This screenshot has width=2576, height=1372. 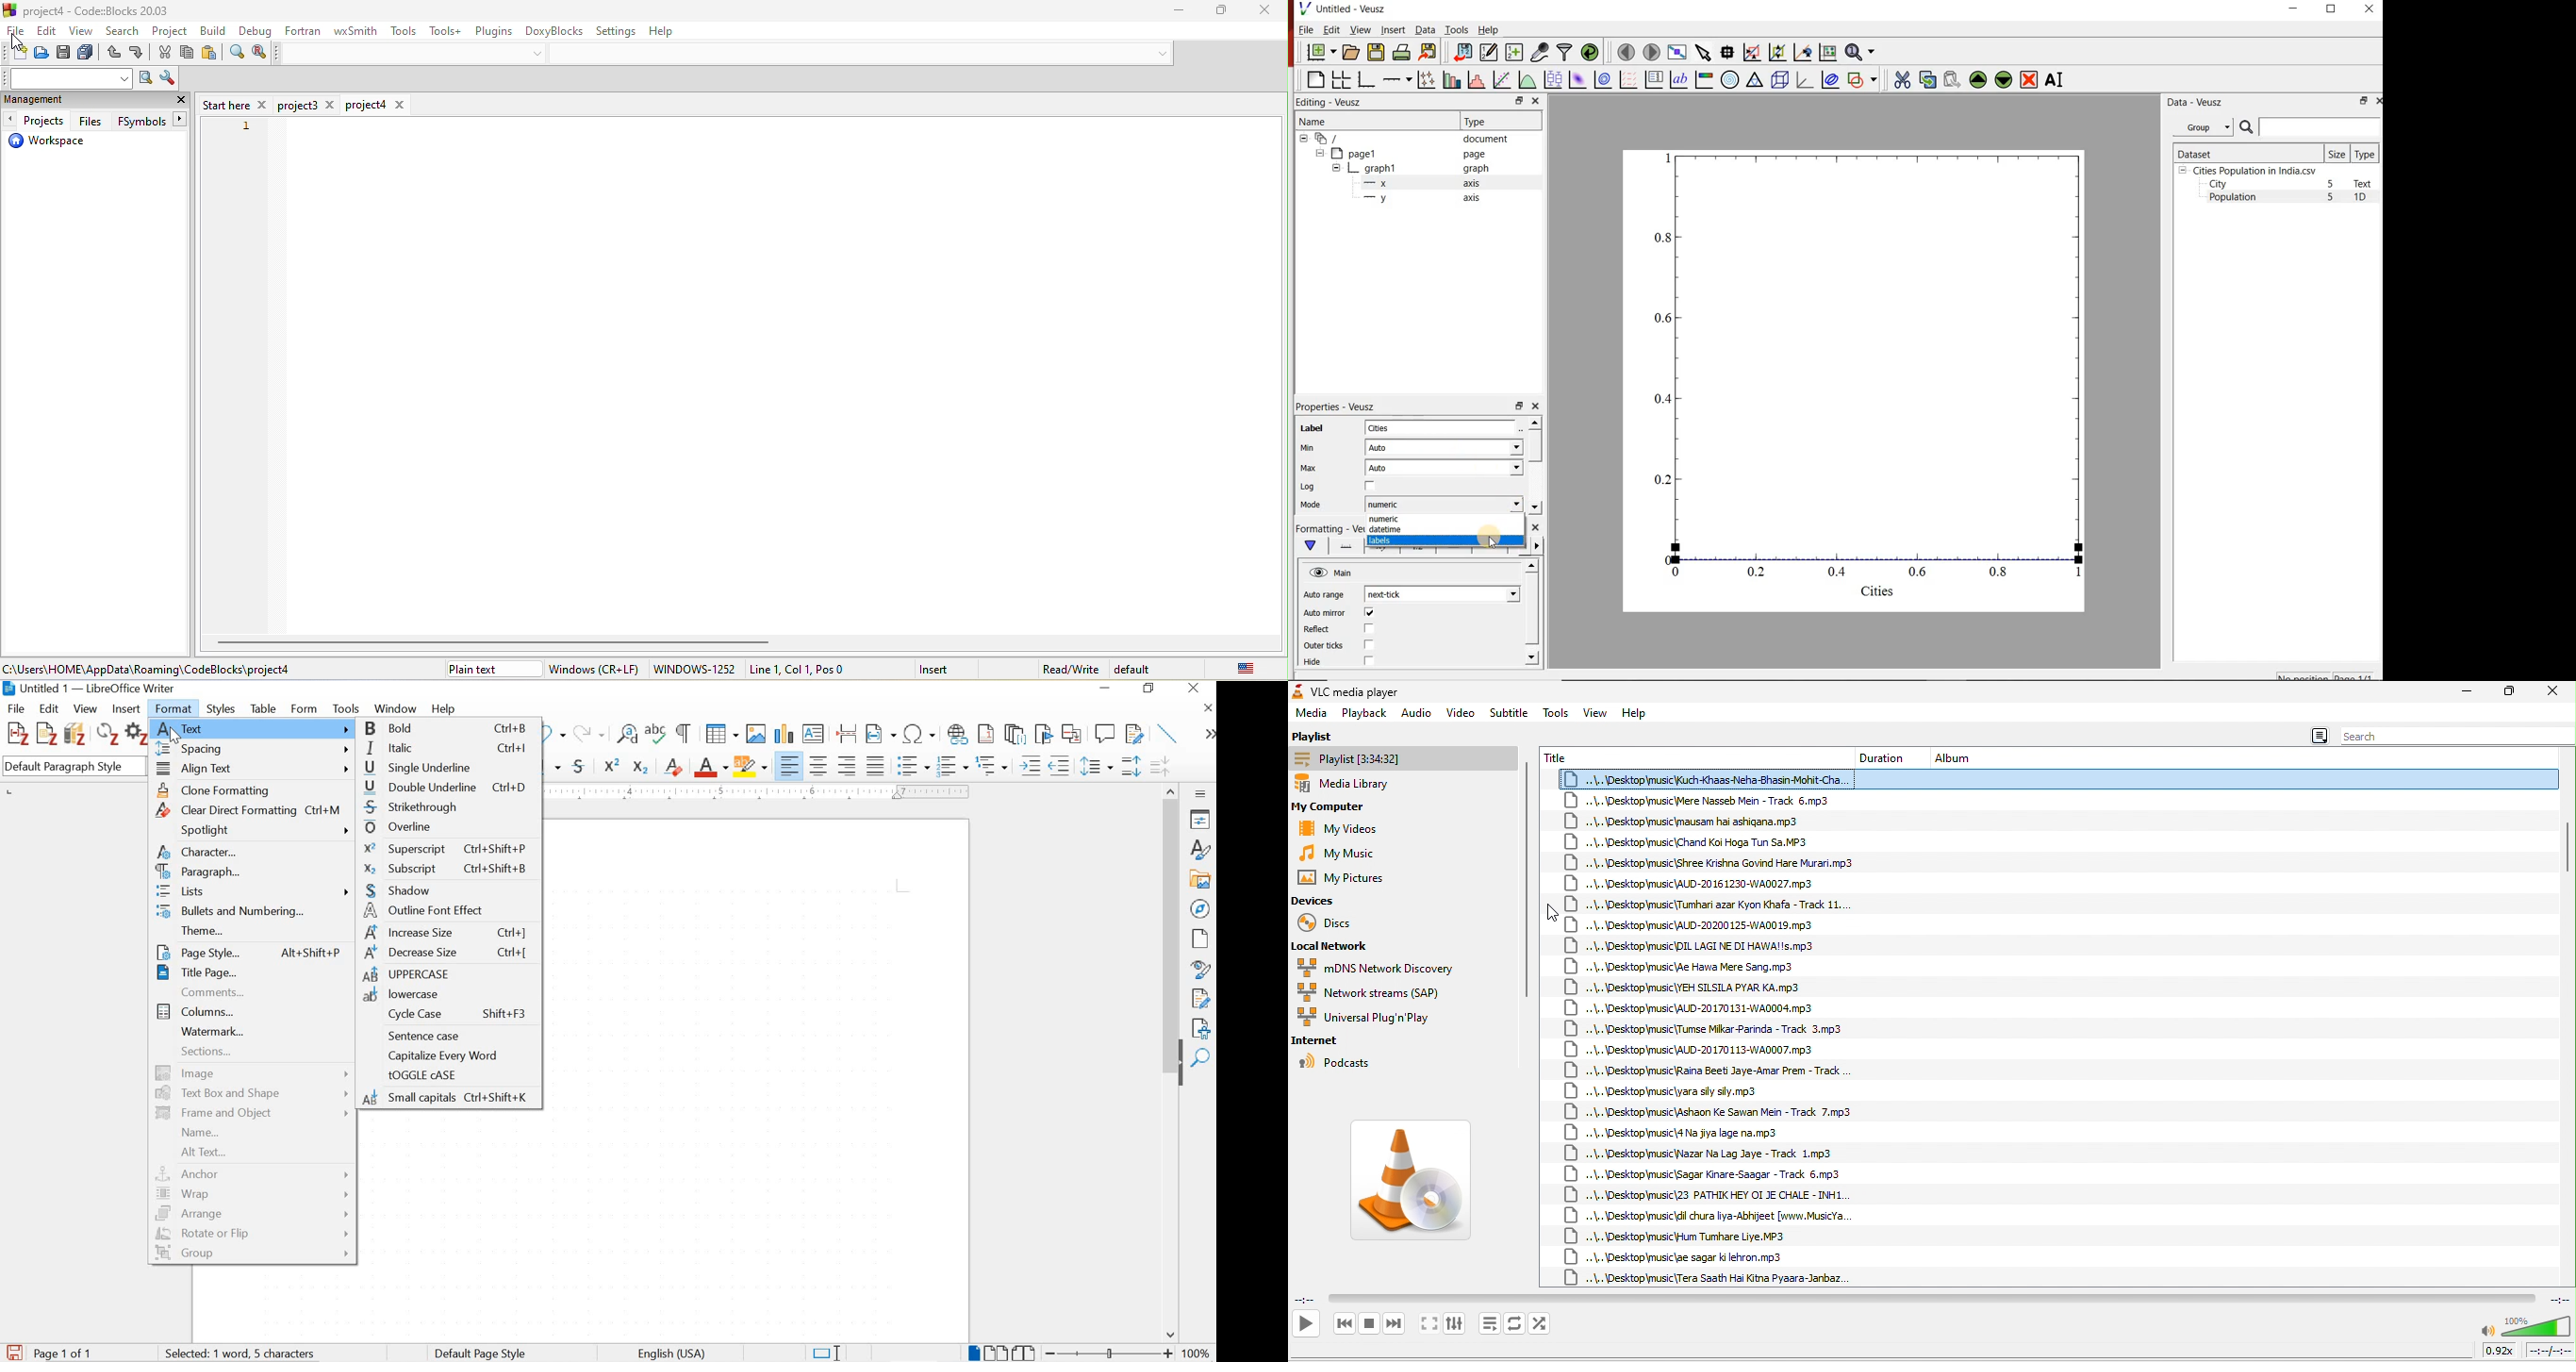 I want to click on toggle case, so click(x=450, y=1076).